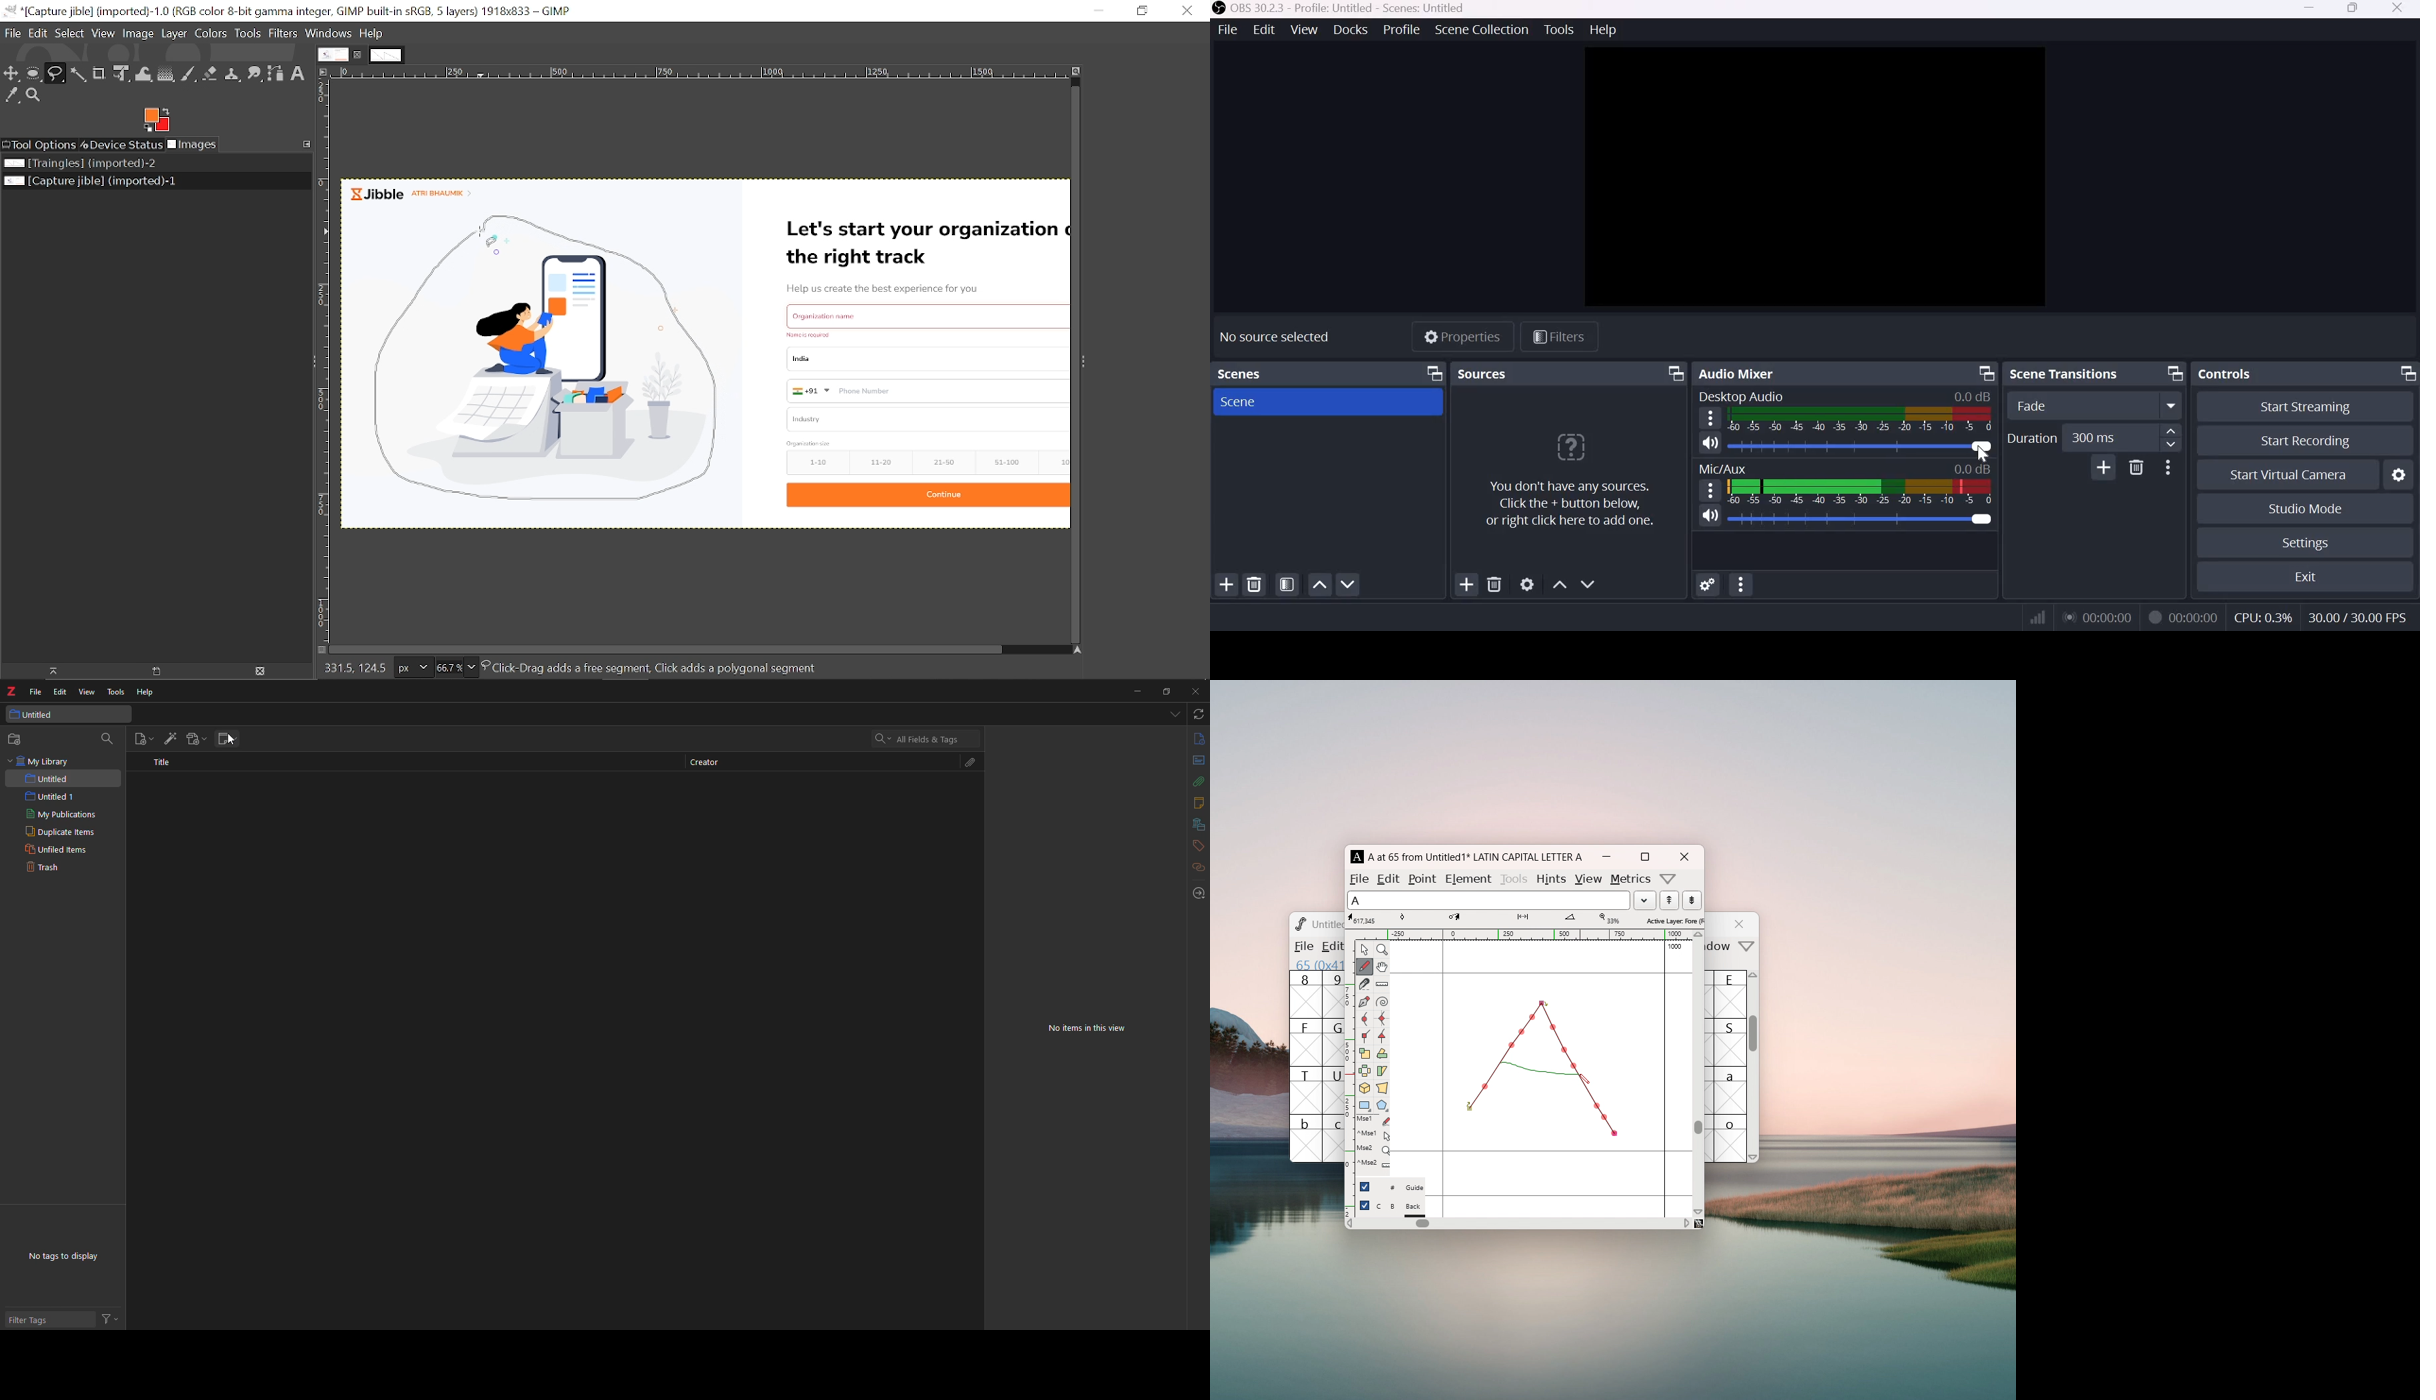  What do you see at coordinates (1364, 1019) in the screenshot?
I see `add a curve point` at bounding box center [1364, 1019].